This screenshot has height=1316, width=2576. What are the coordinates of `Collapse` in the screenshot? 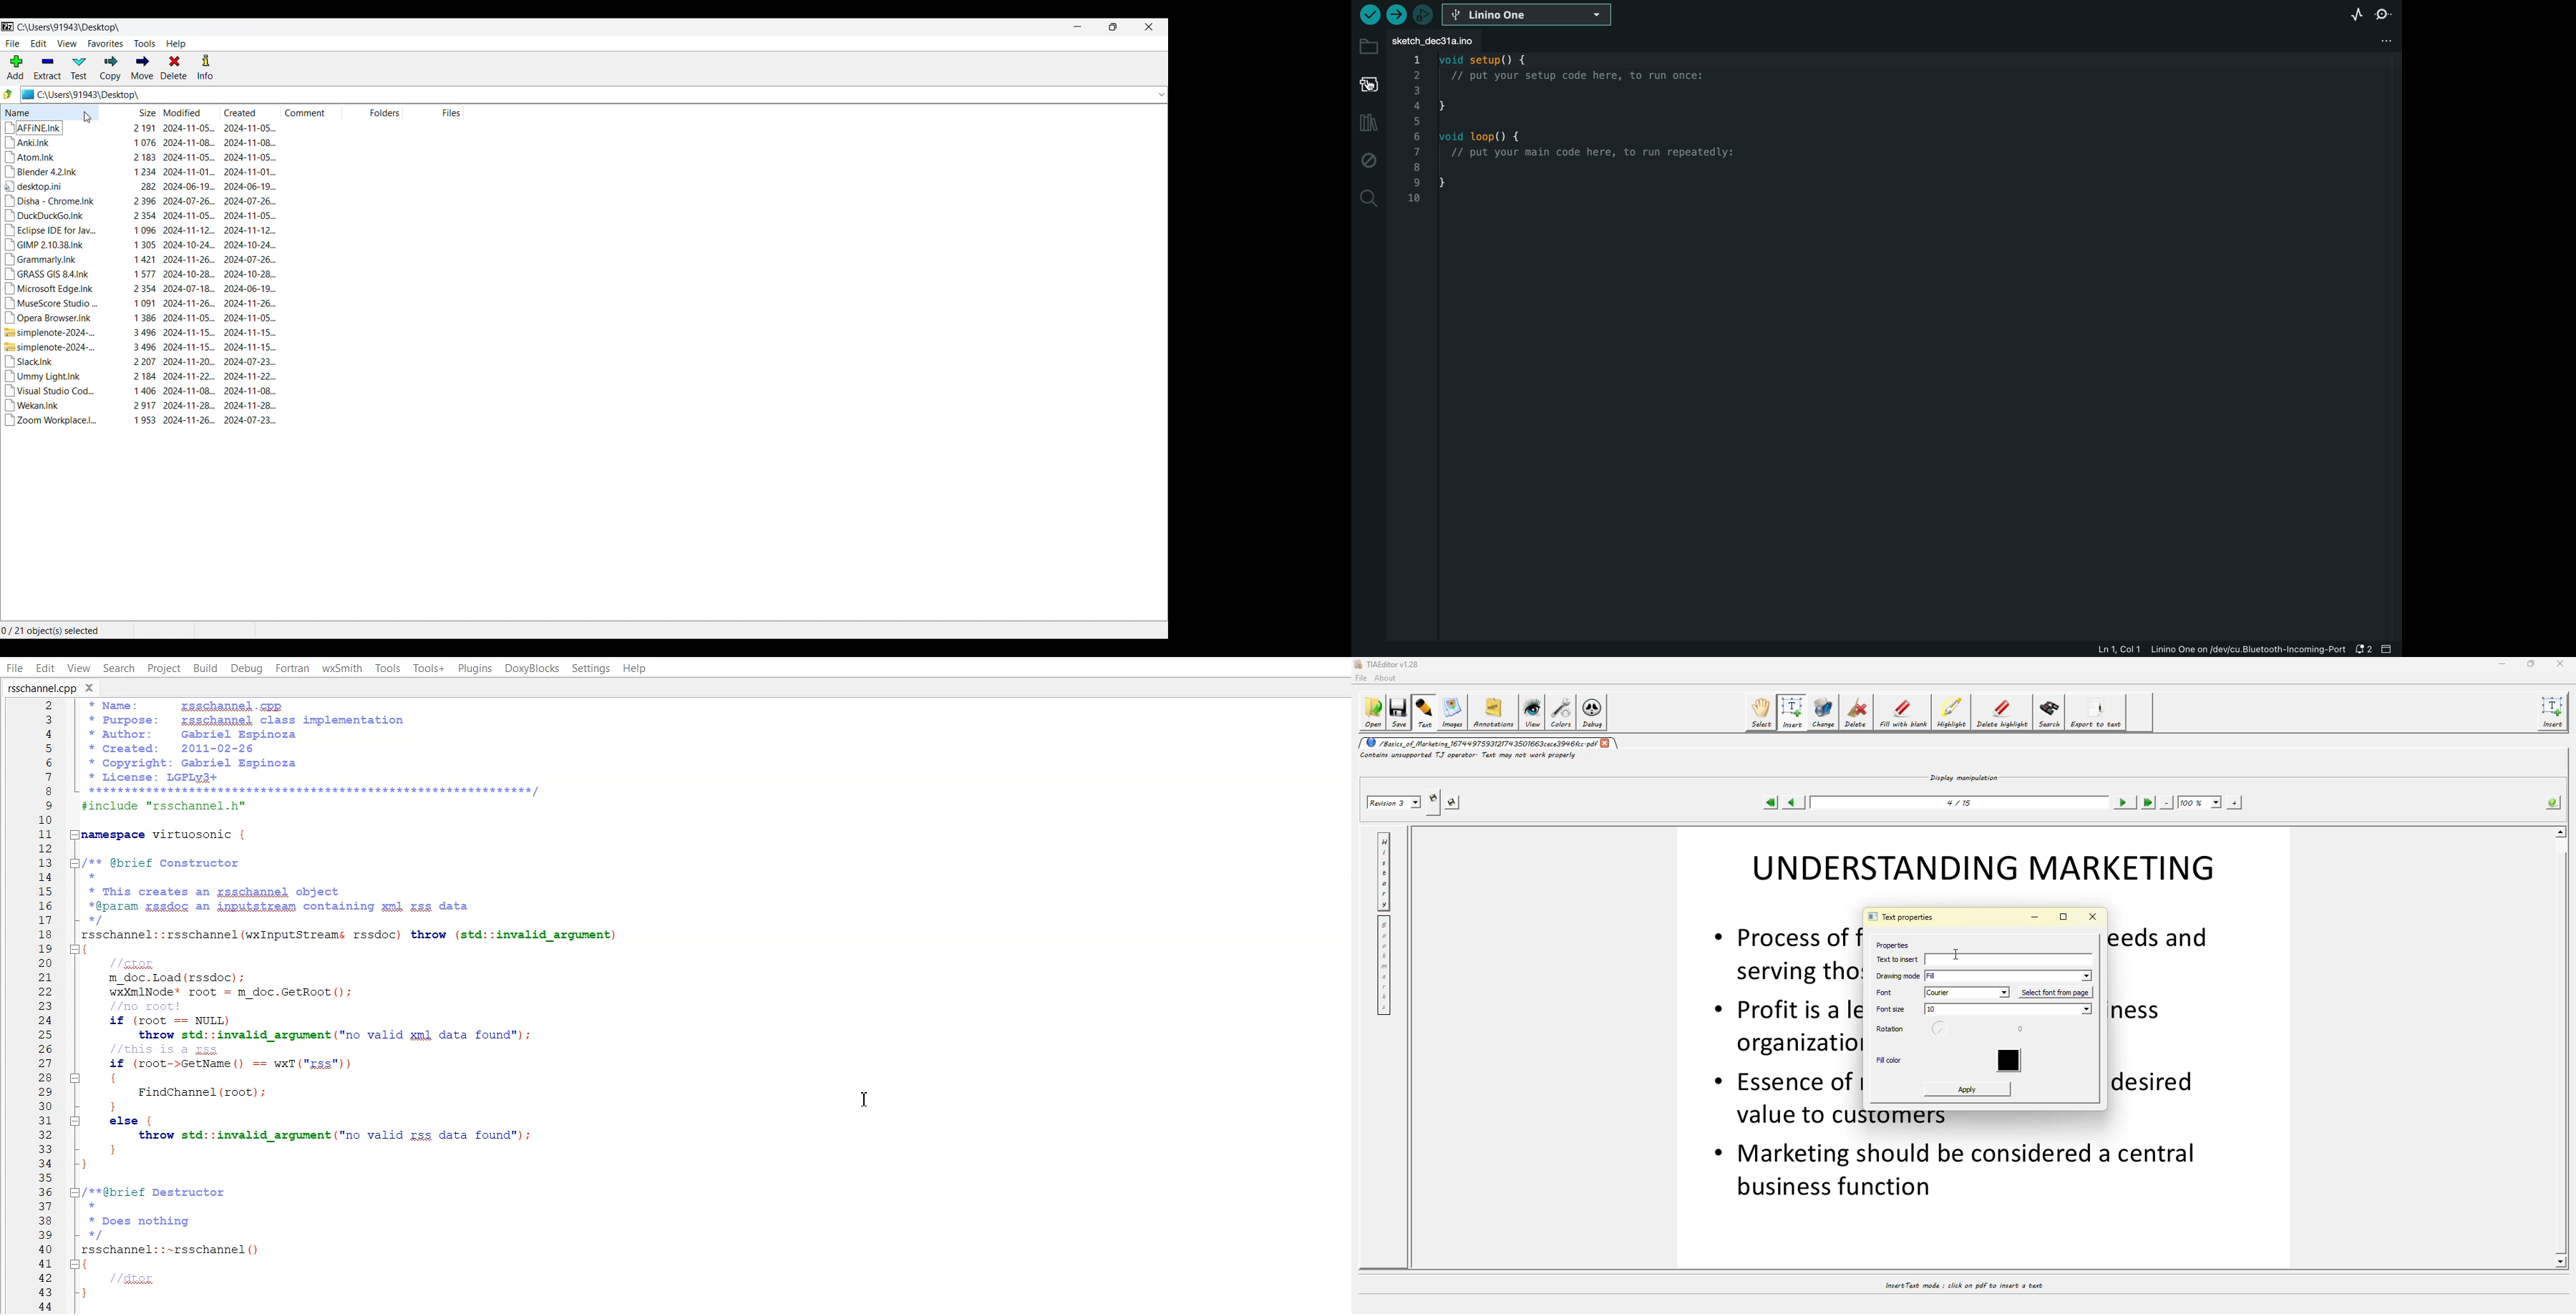 It's located at (76, 1193).